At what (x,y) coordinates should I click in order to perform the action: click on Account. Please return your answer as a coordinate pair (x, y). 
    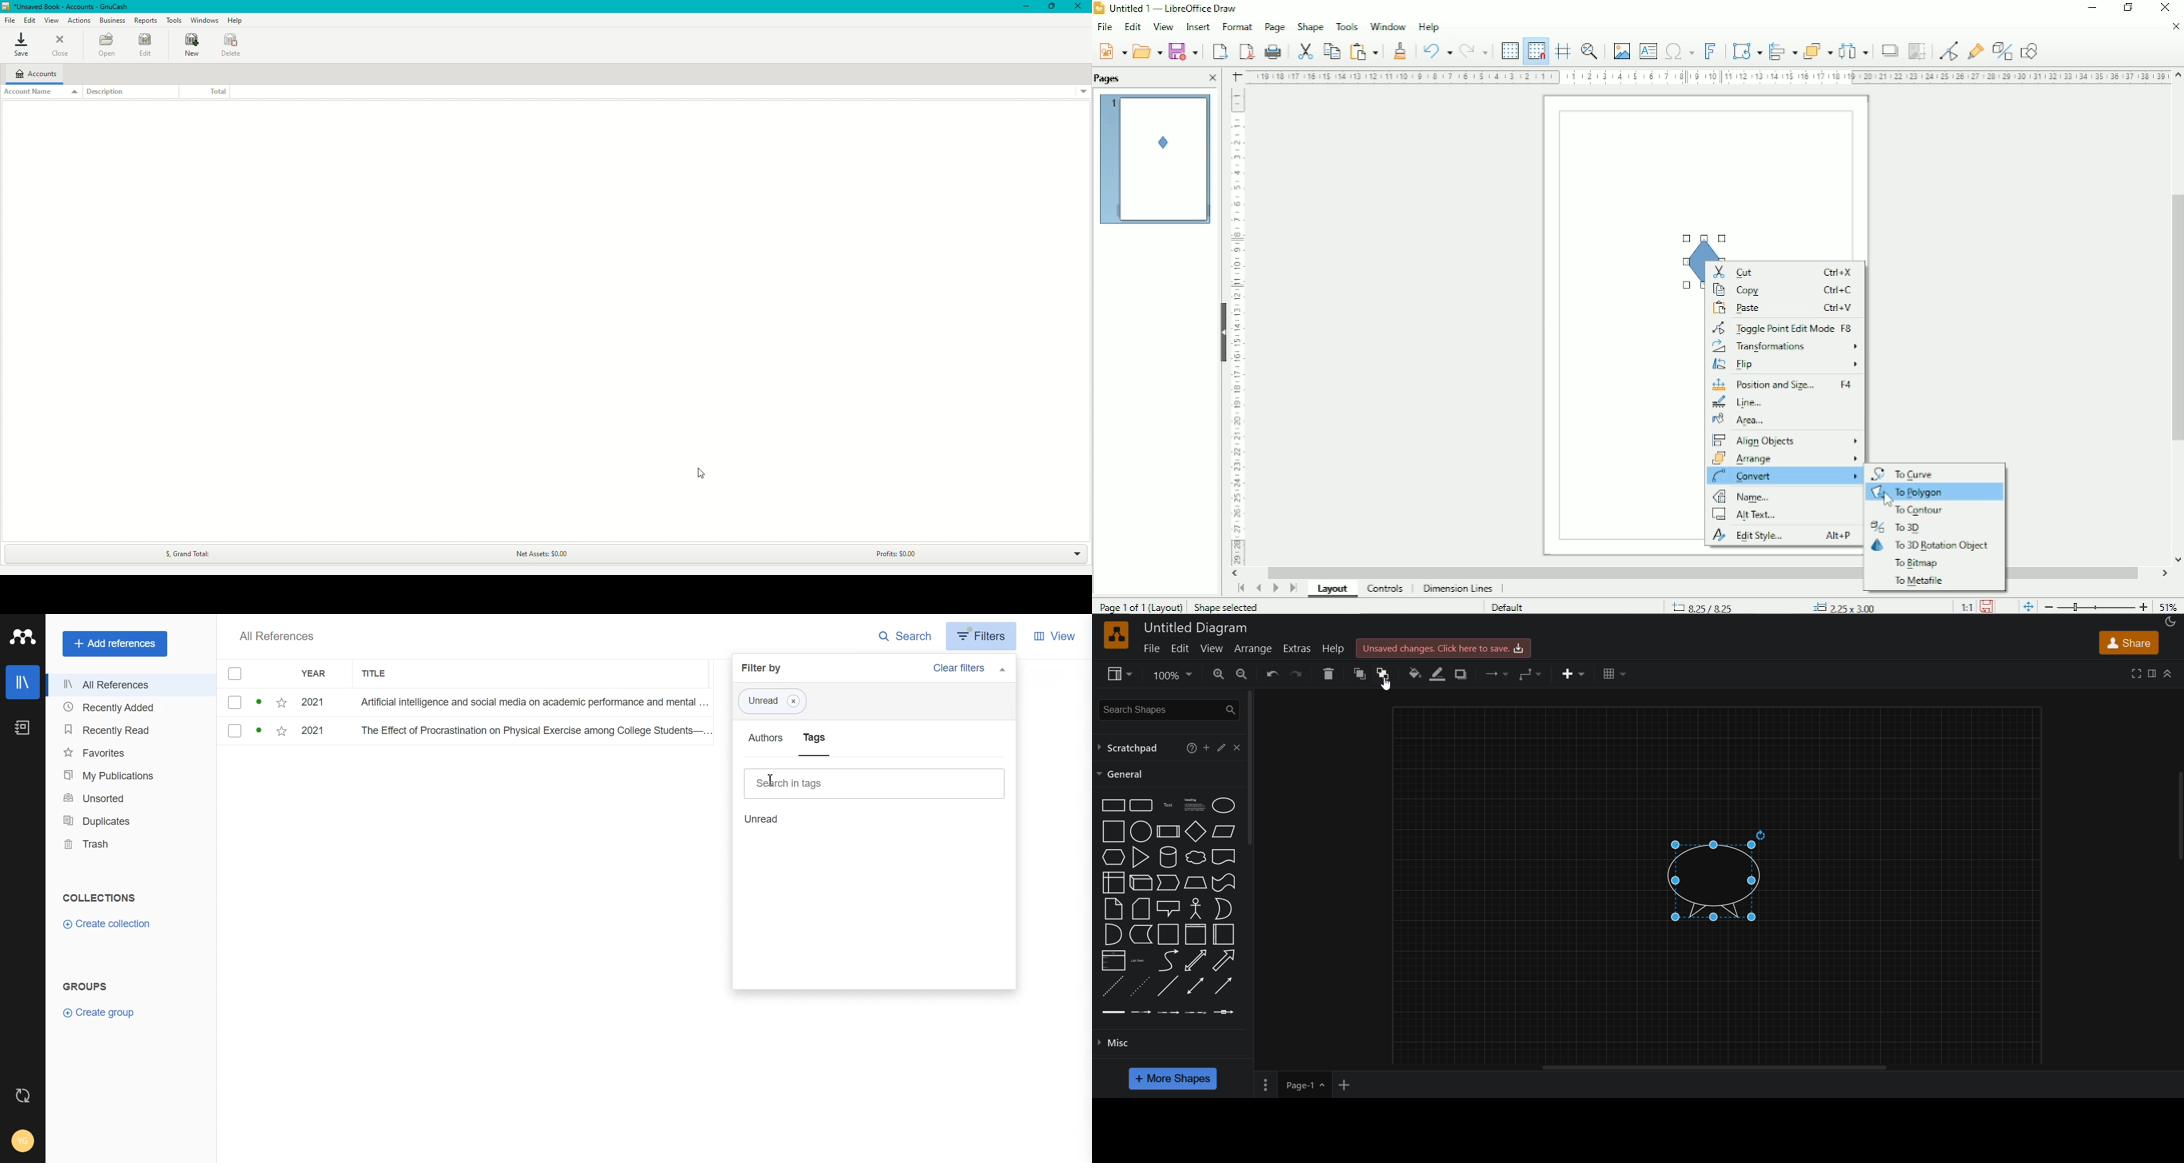
    Looking at the image, I should click on (22, 1141).